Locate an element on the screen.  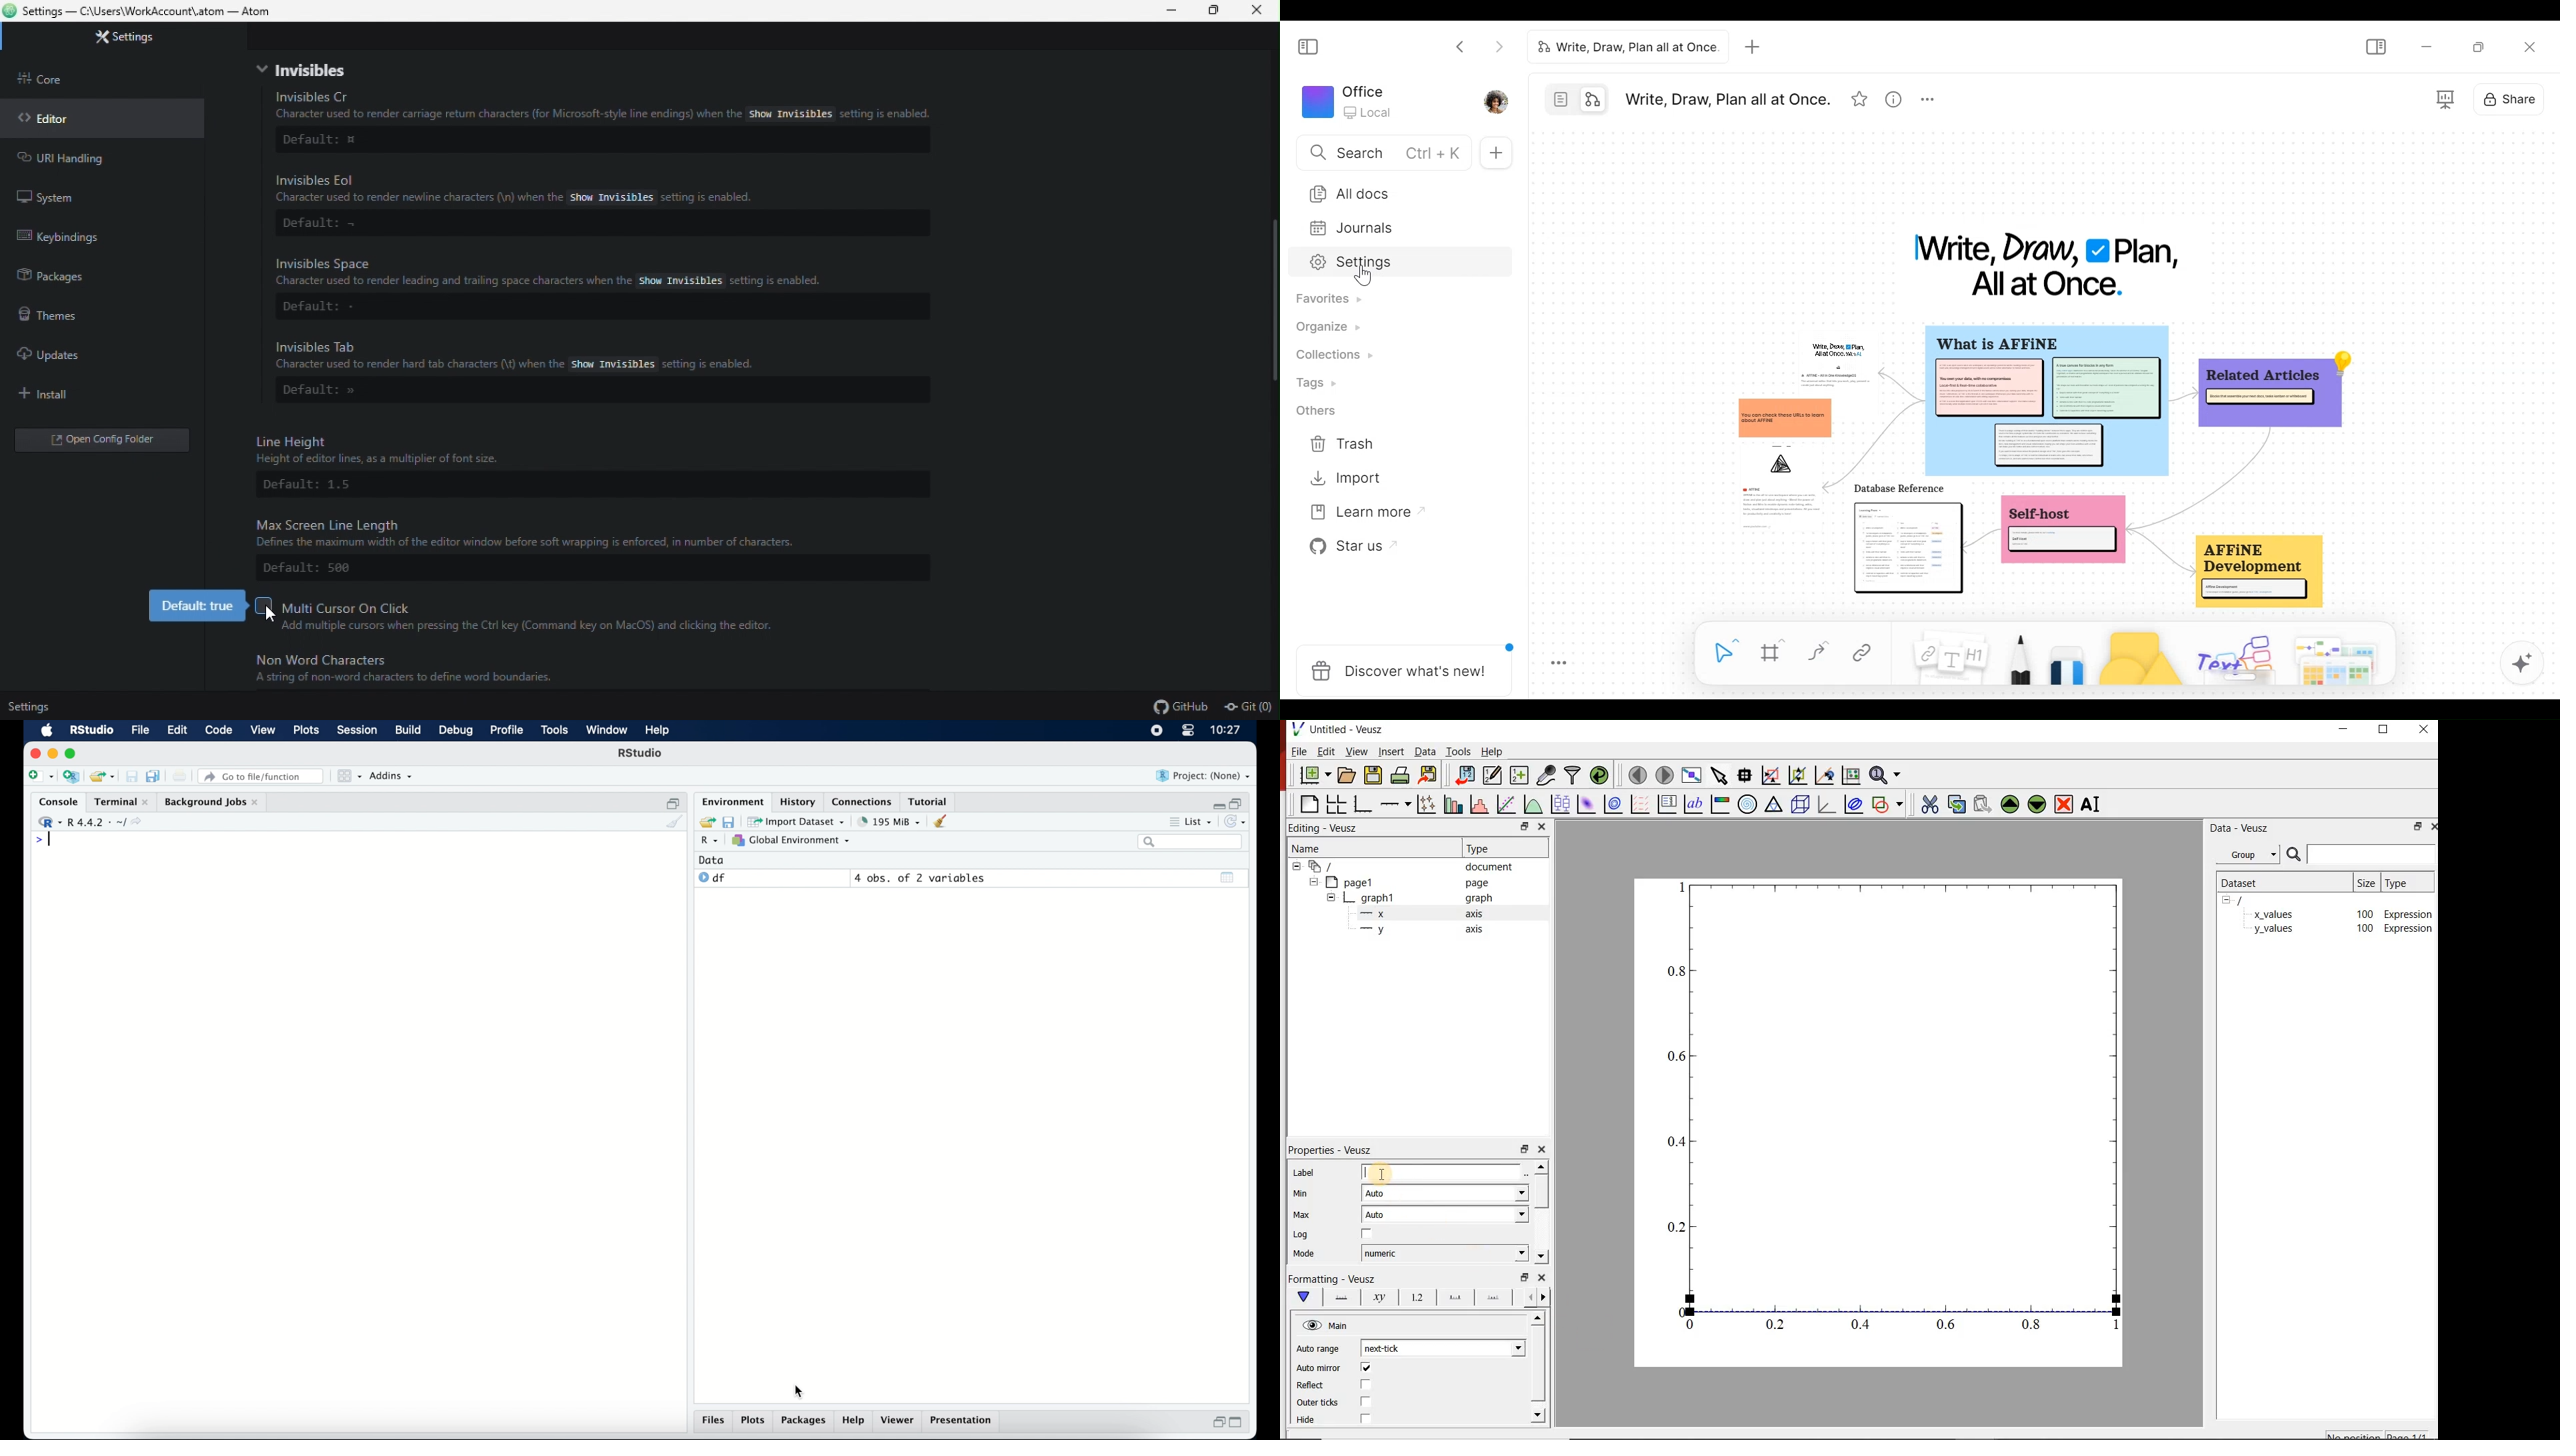
maximize is located at coordinates (73, 753).